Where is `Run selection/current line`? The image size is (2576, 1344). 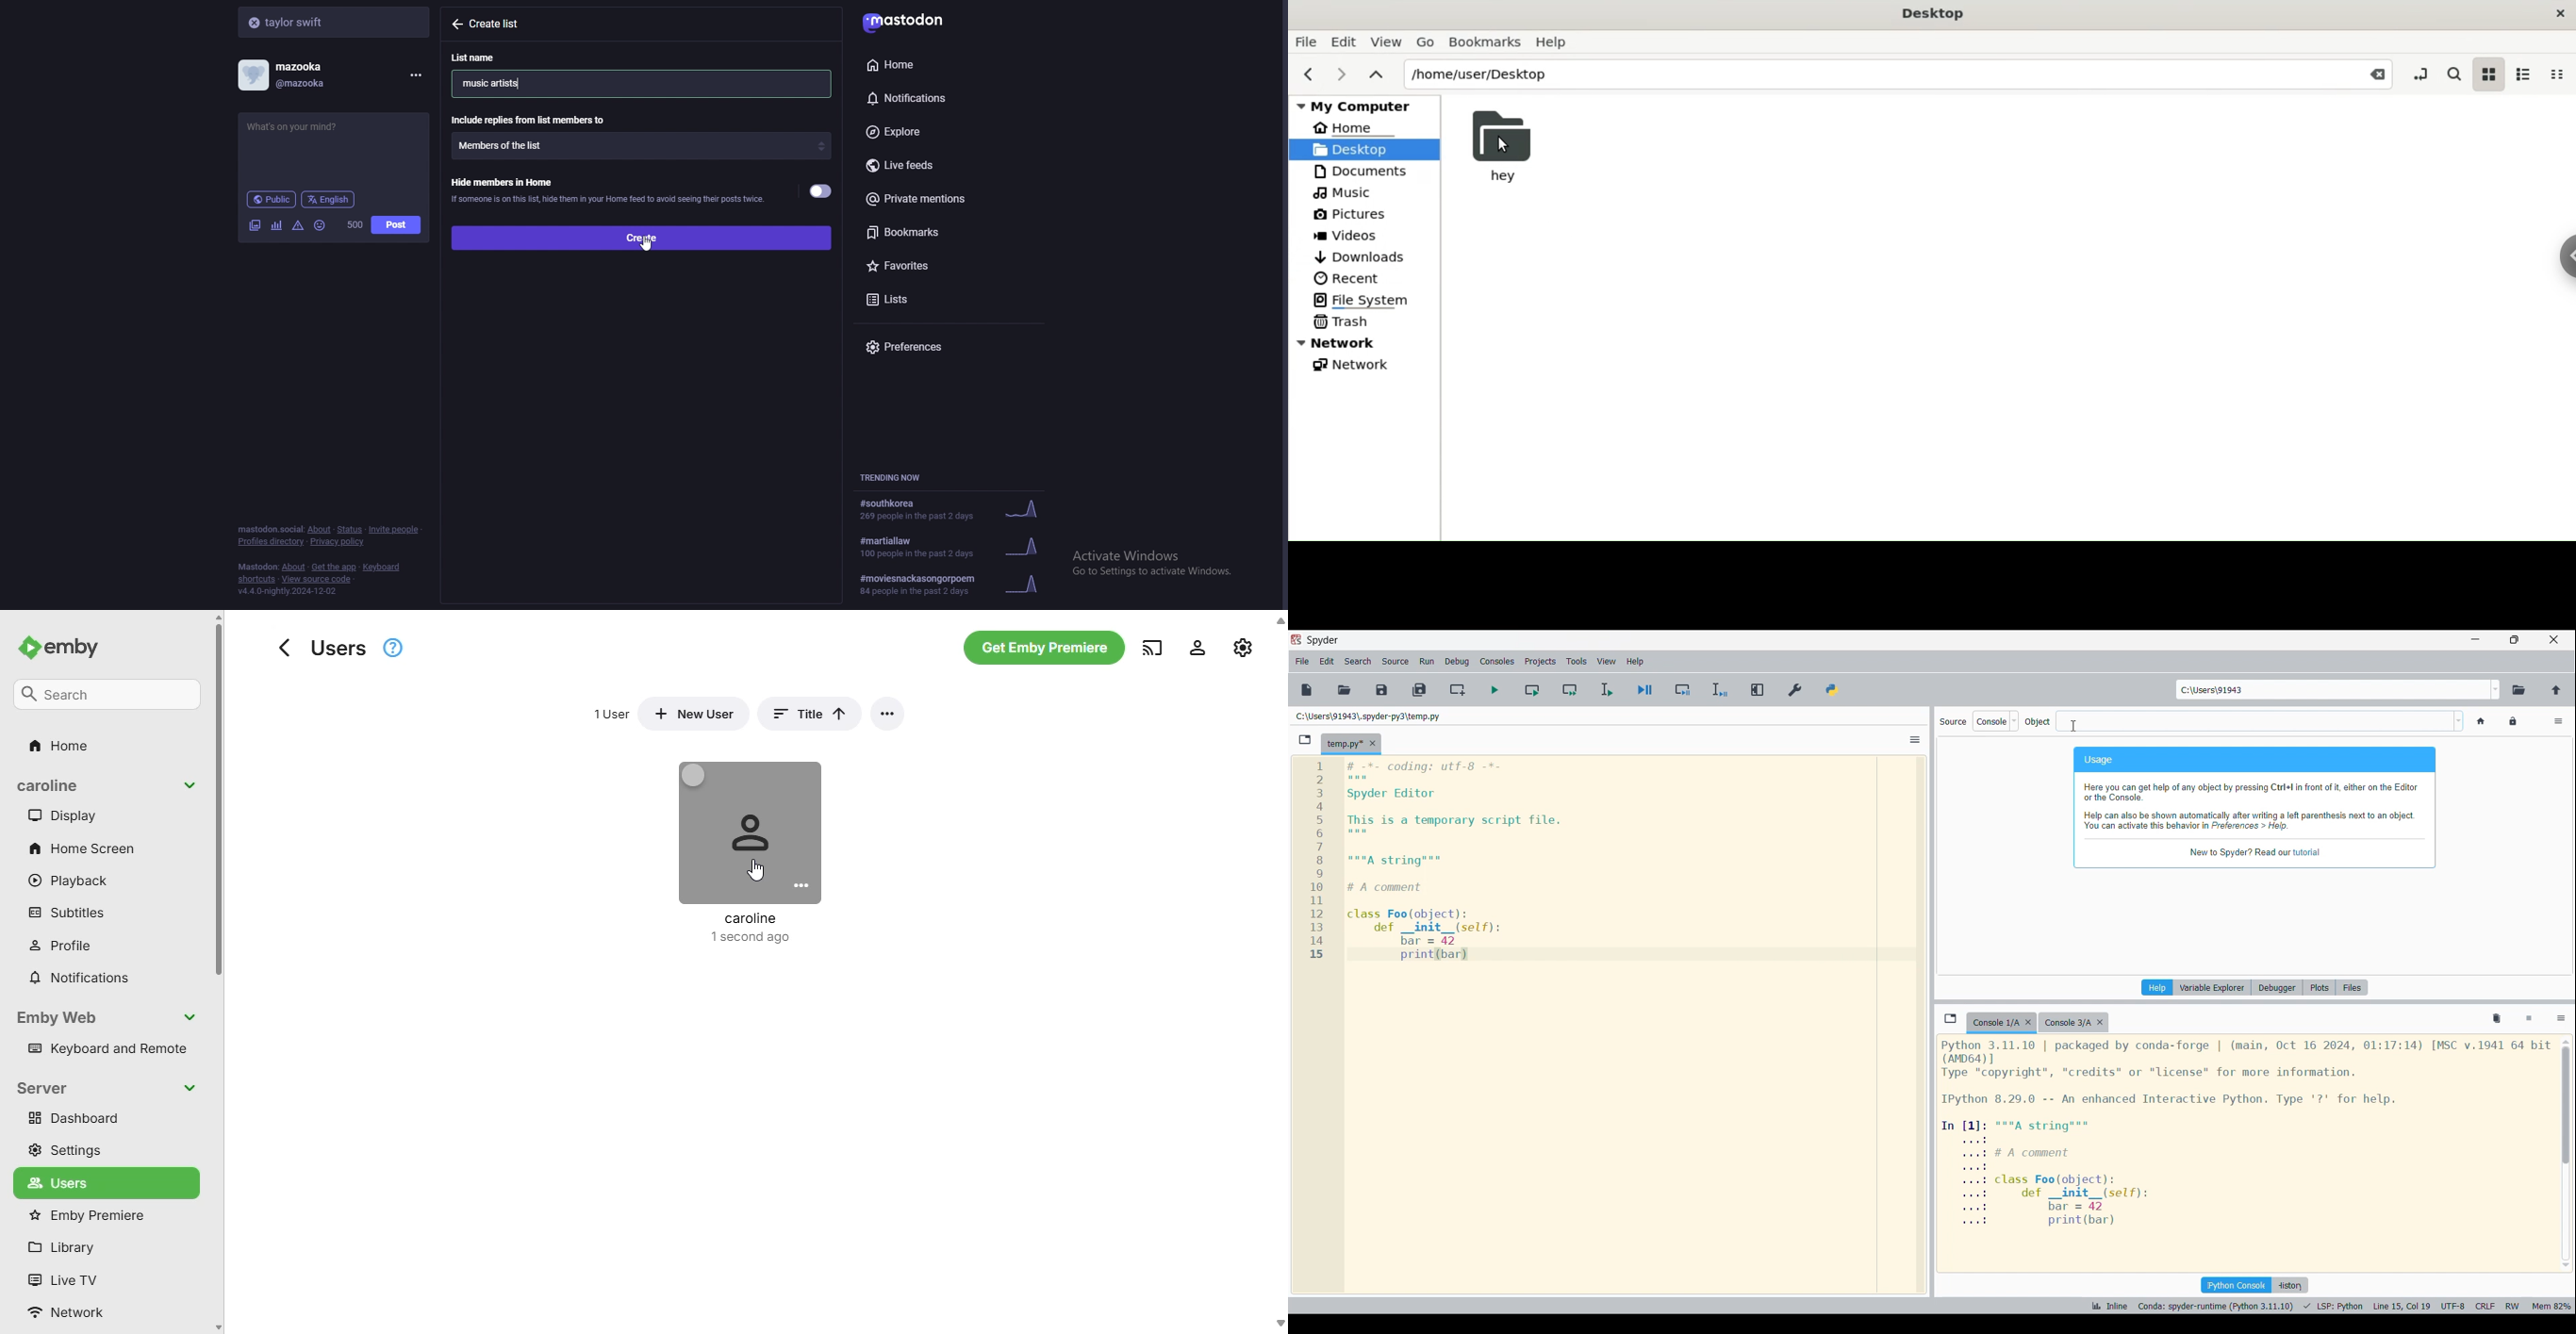
Run selection/current line is located at coordinates (1606, 690).